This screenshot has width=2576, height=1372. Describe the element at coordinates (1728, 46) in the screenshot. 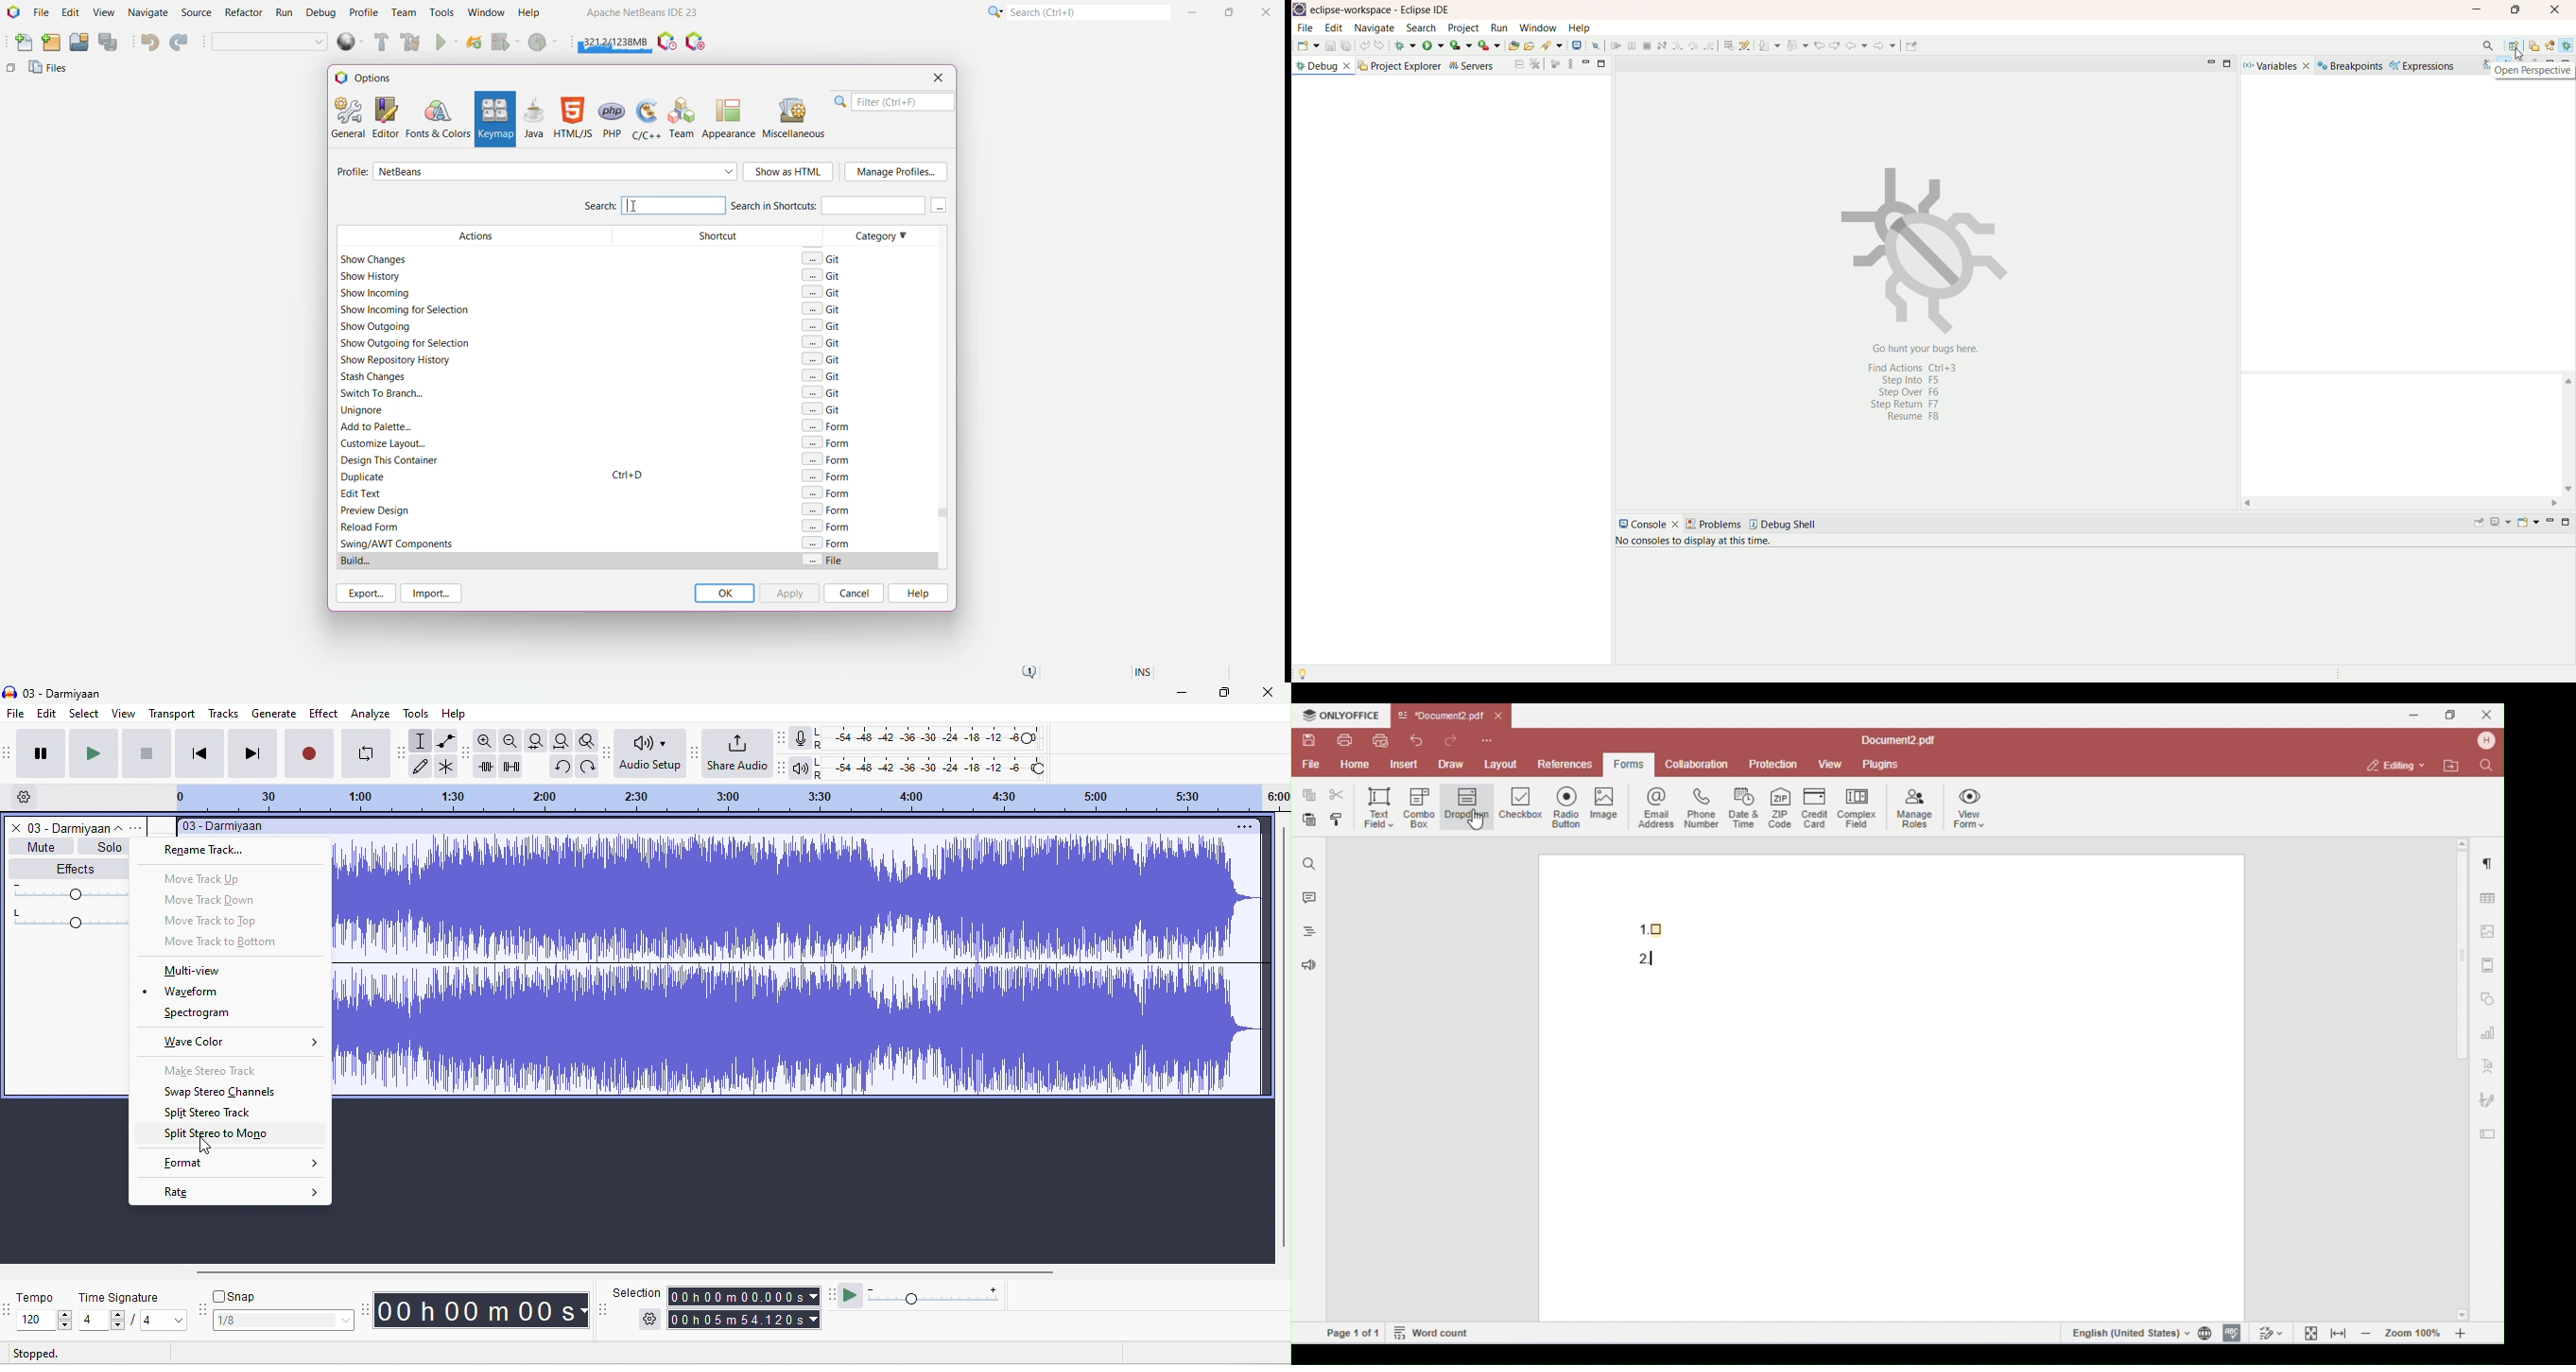

I see `suspend` at that location.